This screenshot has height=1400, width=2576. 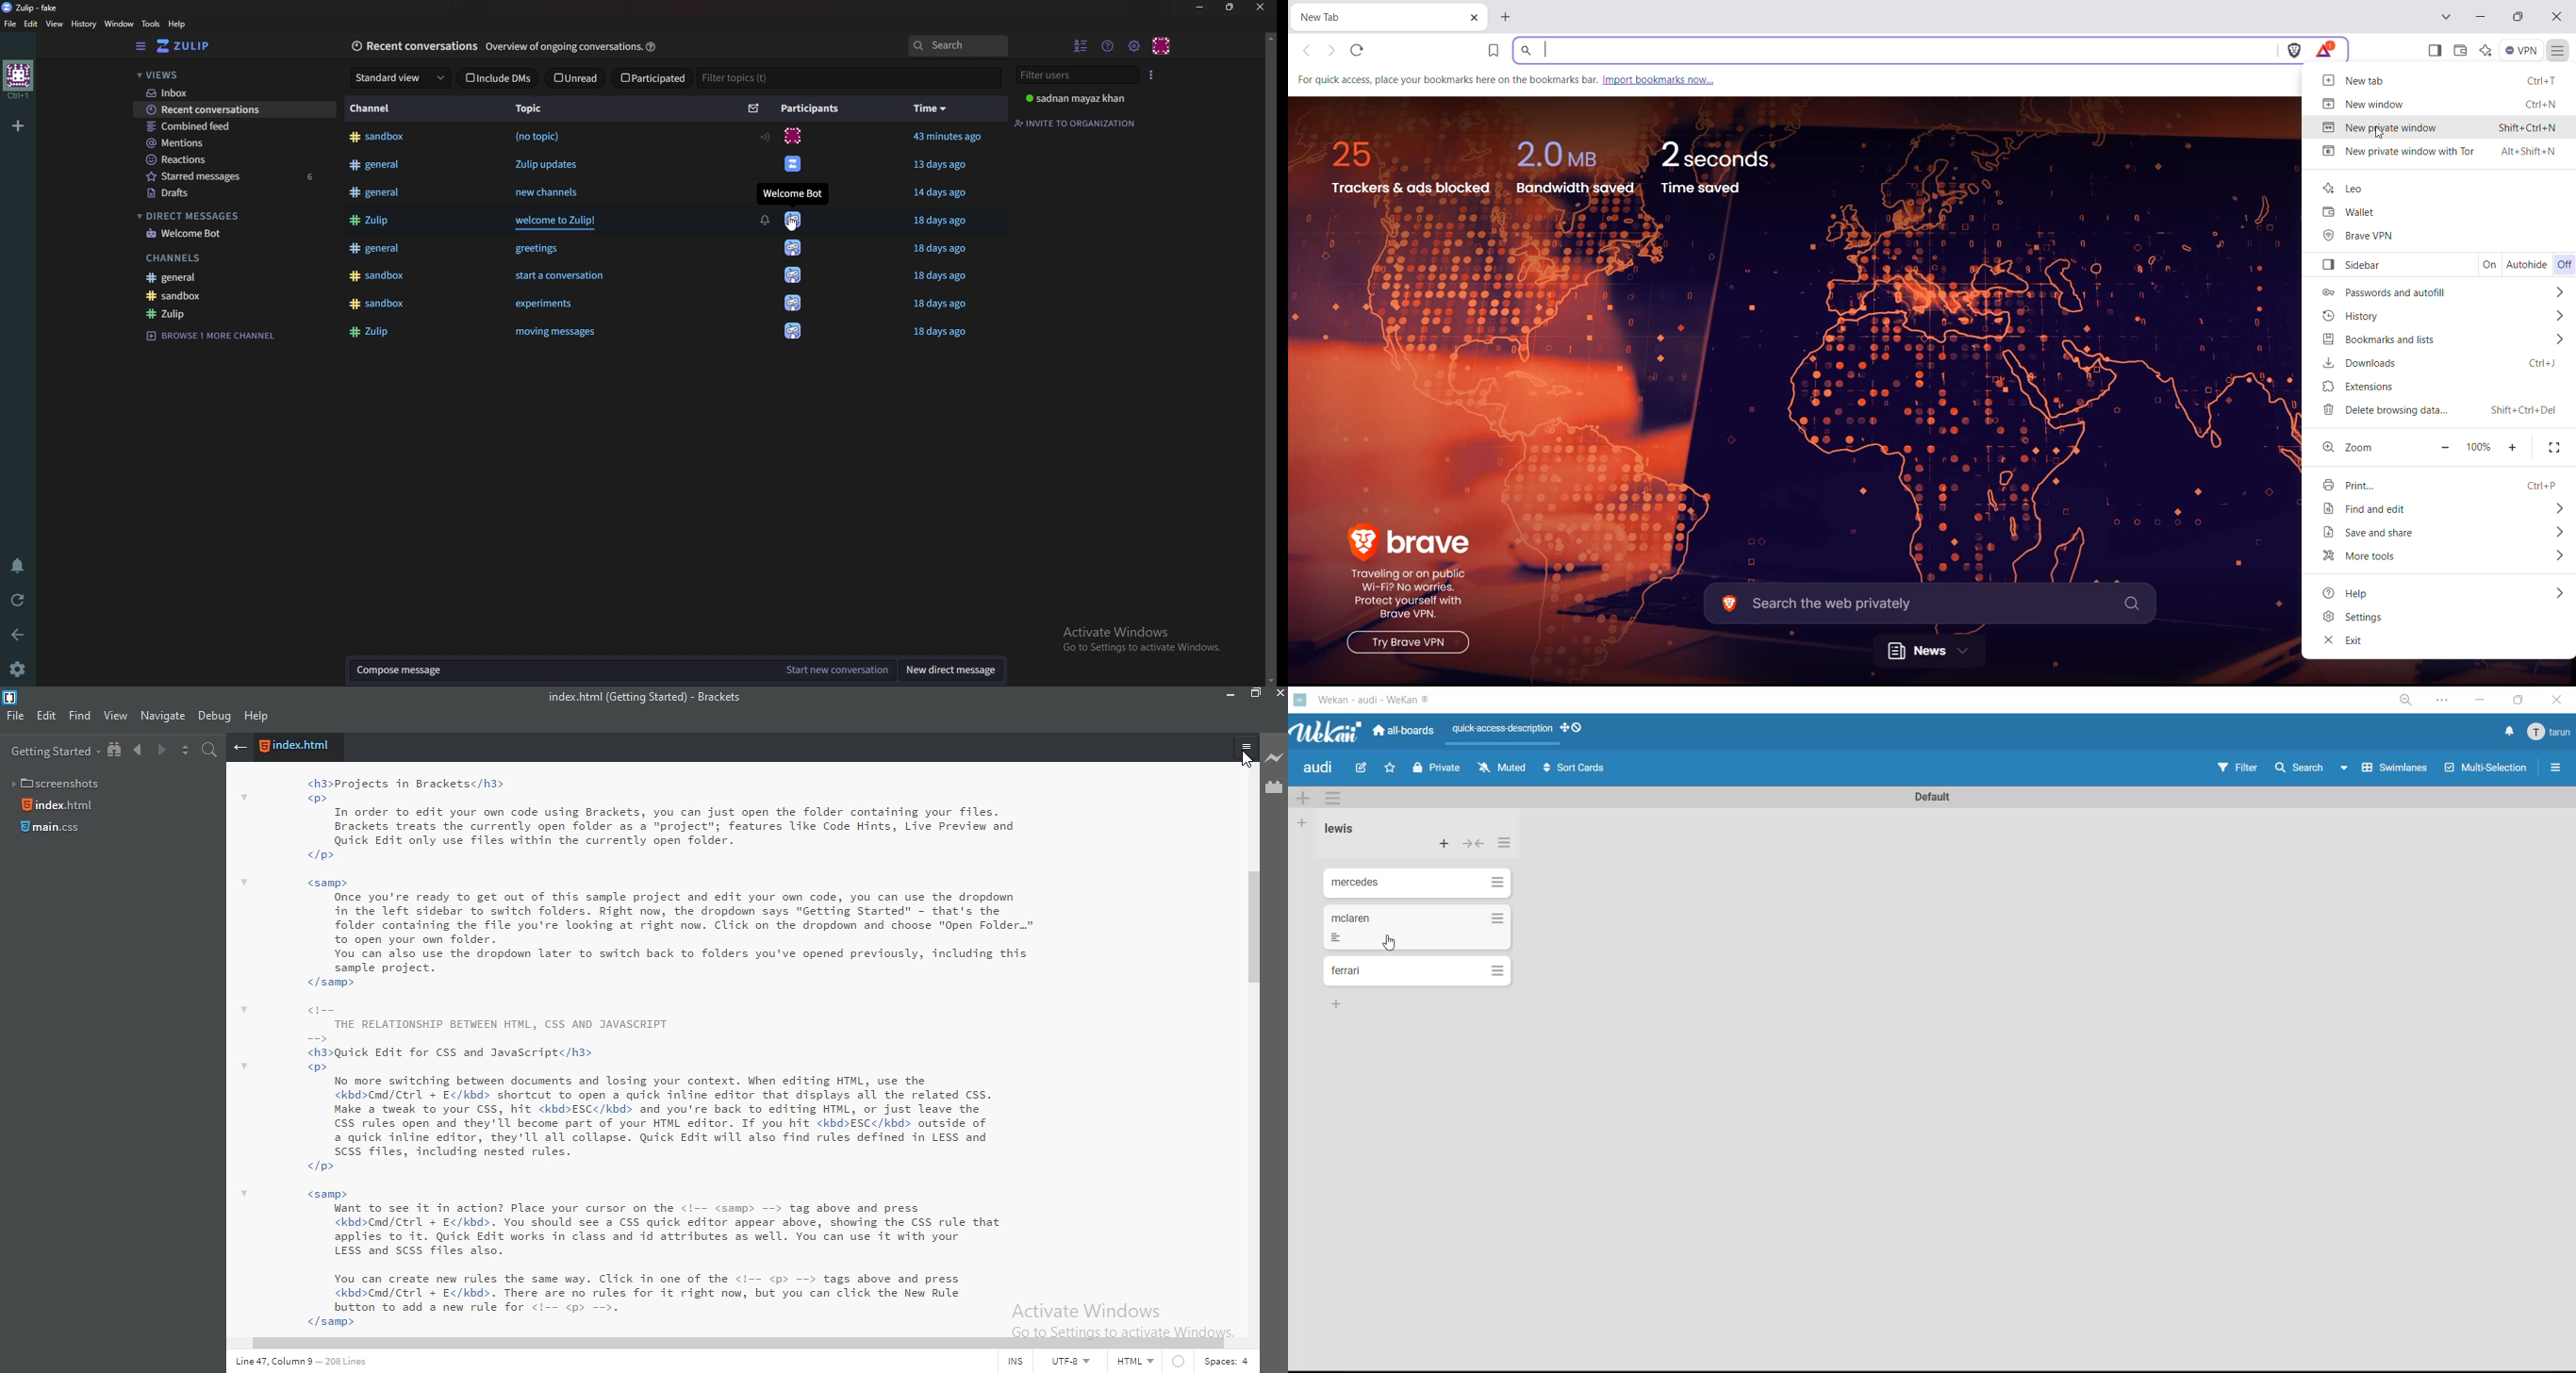 I want to click on Brave Wallet, so click(x=2460, y=50).